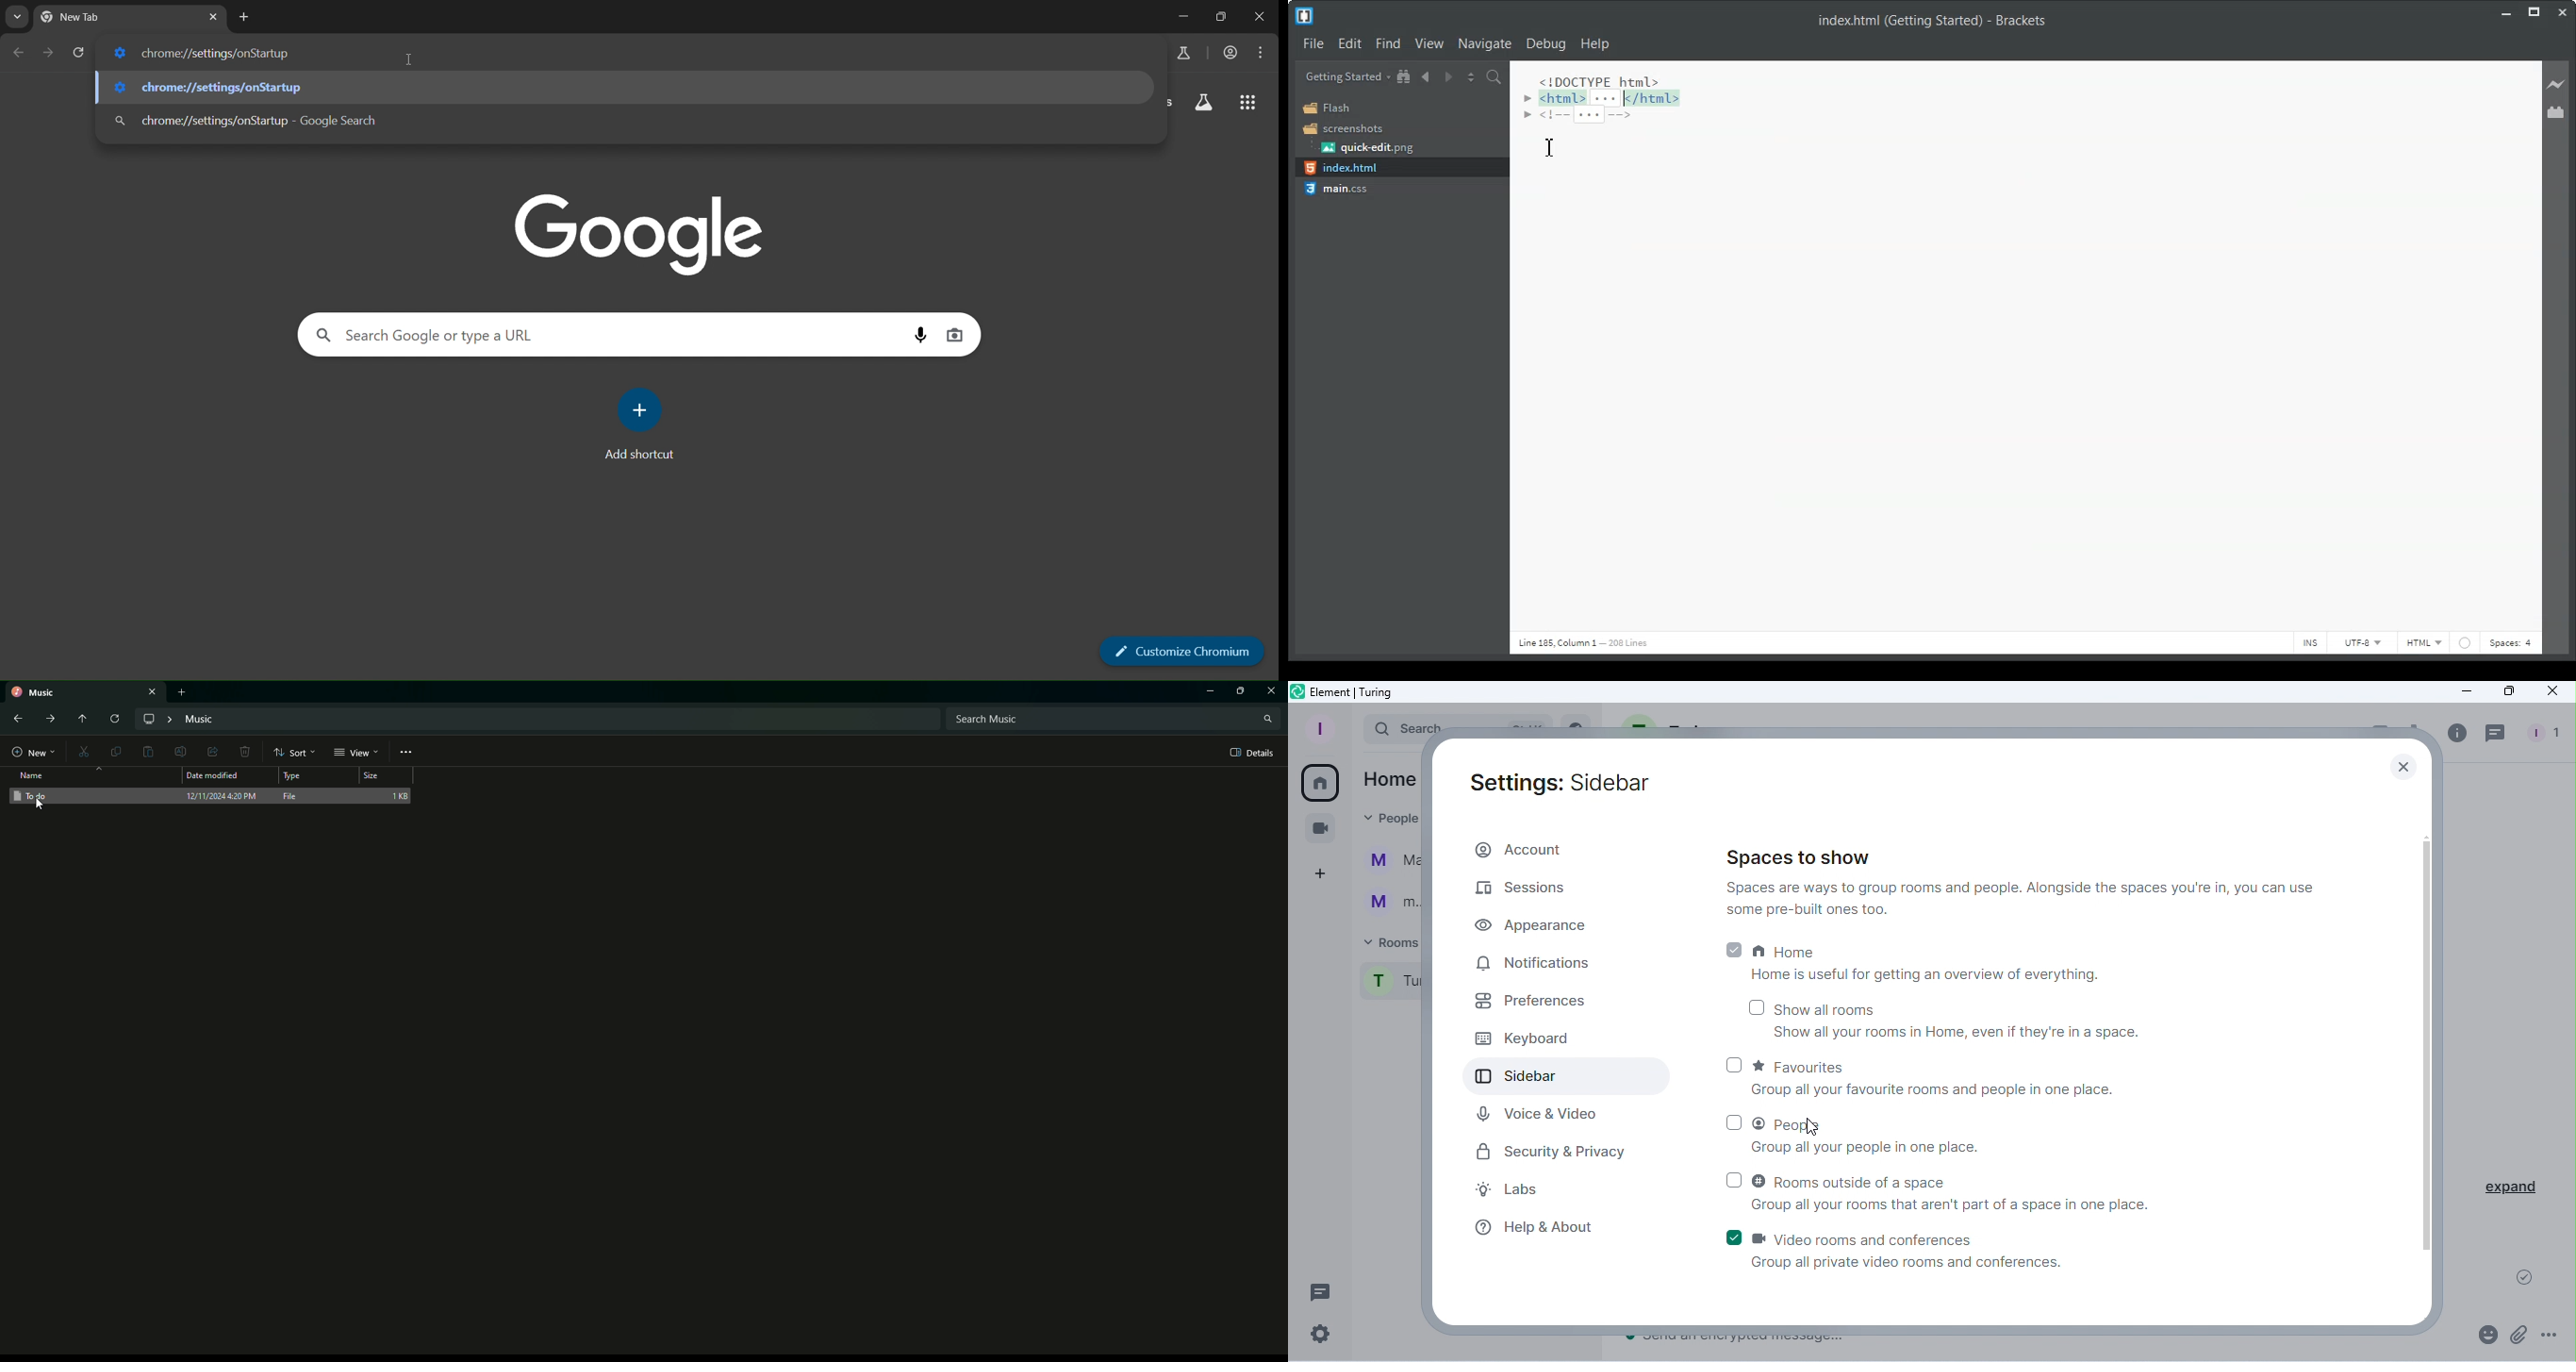  Describe the element at coordinates (2558, 84) in the screenshot. I see `Live Preview` at that location.